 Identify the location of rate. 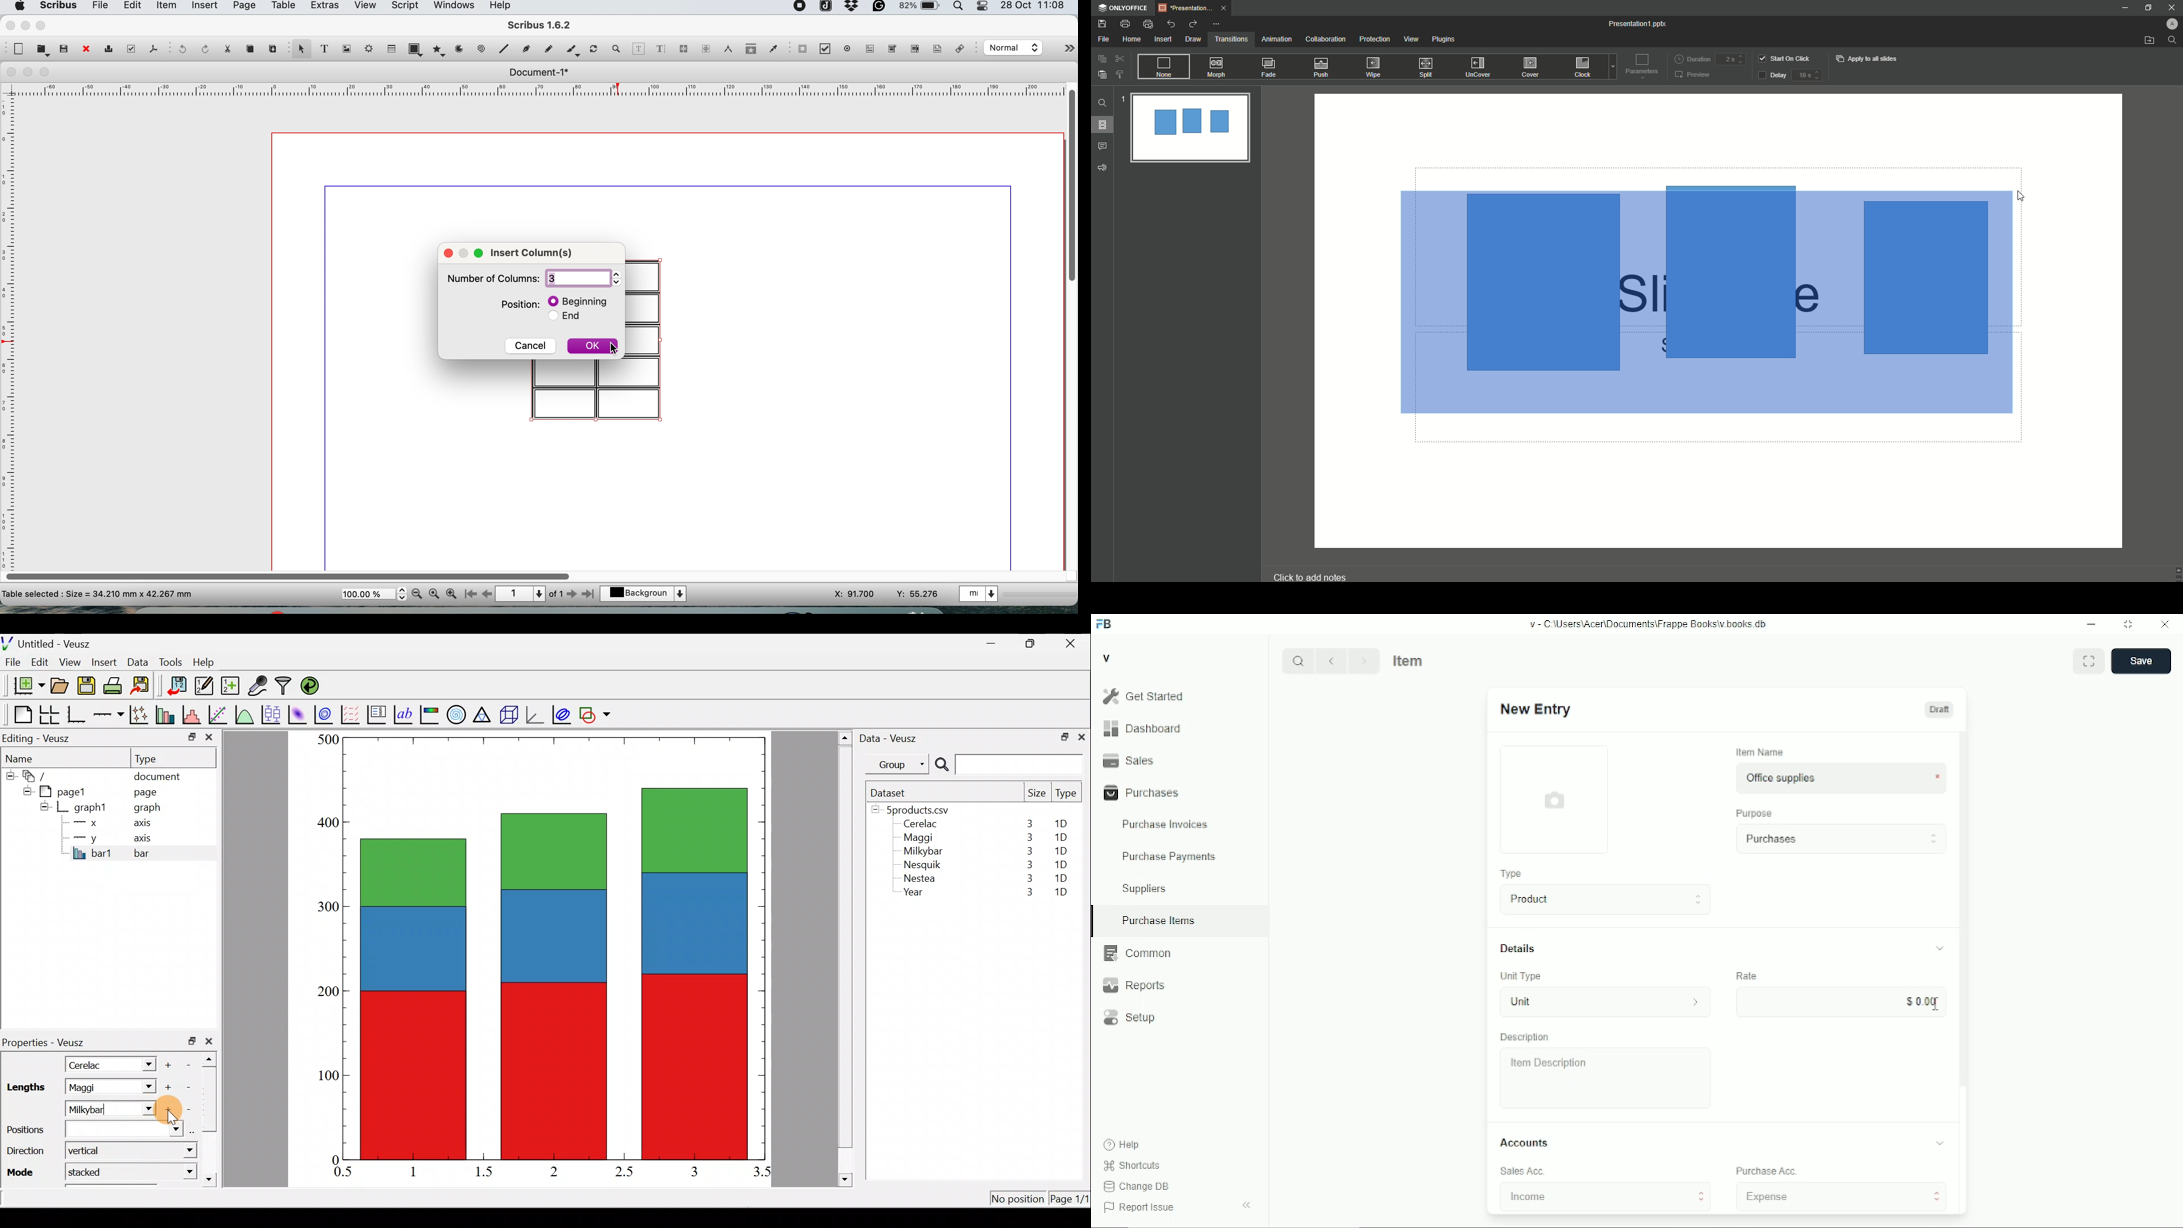
(1746, 975).